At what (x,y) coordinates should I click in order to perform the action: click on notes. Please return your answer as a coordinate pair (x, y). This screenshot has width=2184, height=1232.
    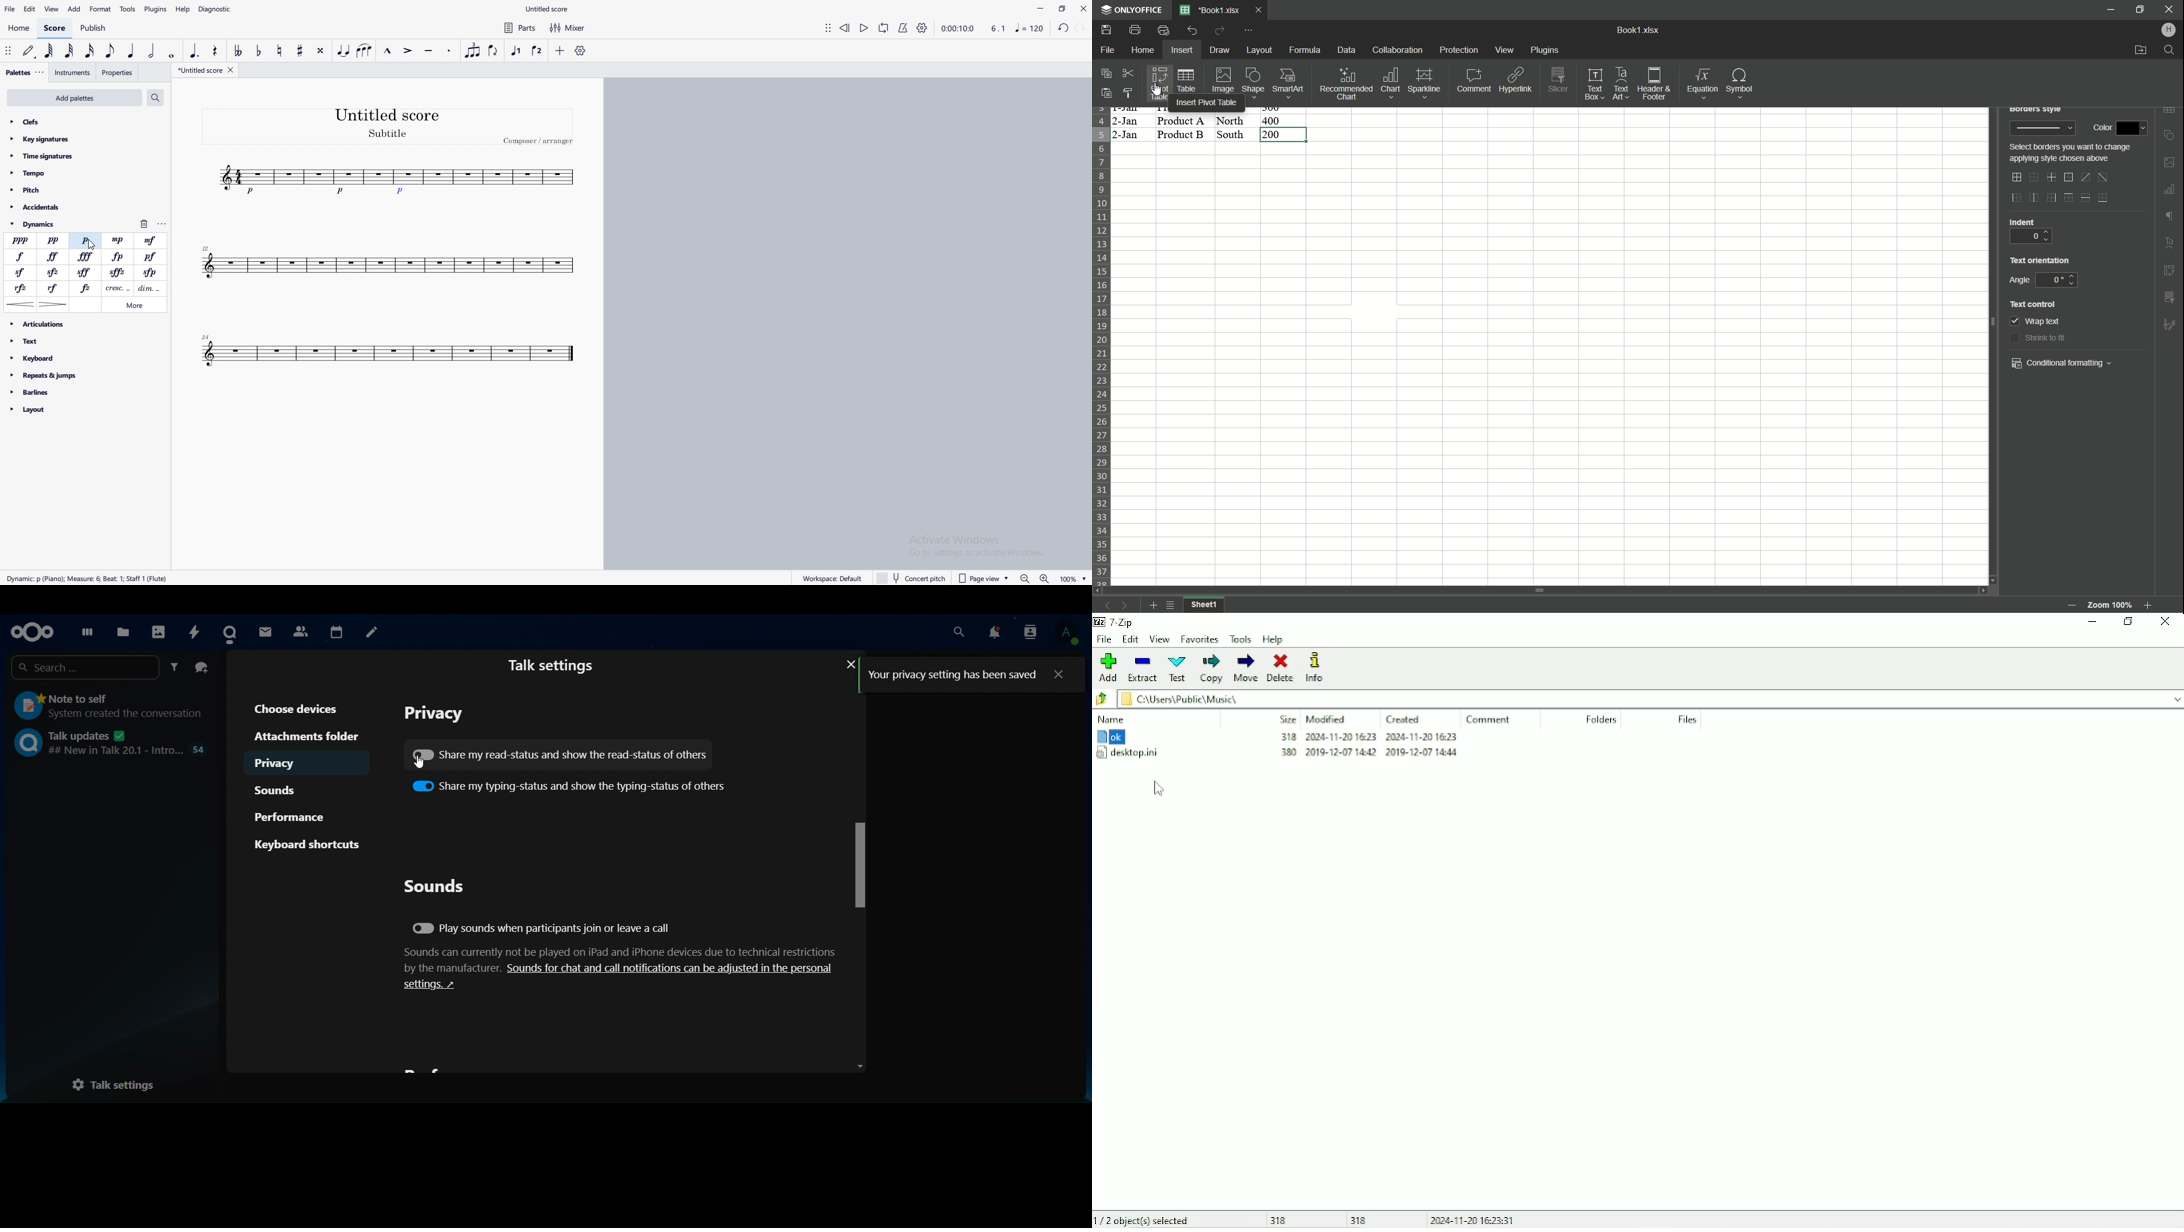
    Looking at the image, I should click on (371, 632).